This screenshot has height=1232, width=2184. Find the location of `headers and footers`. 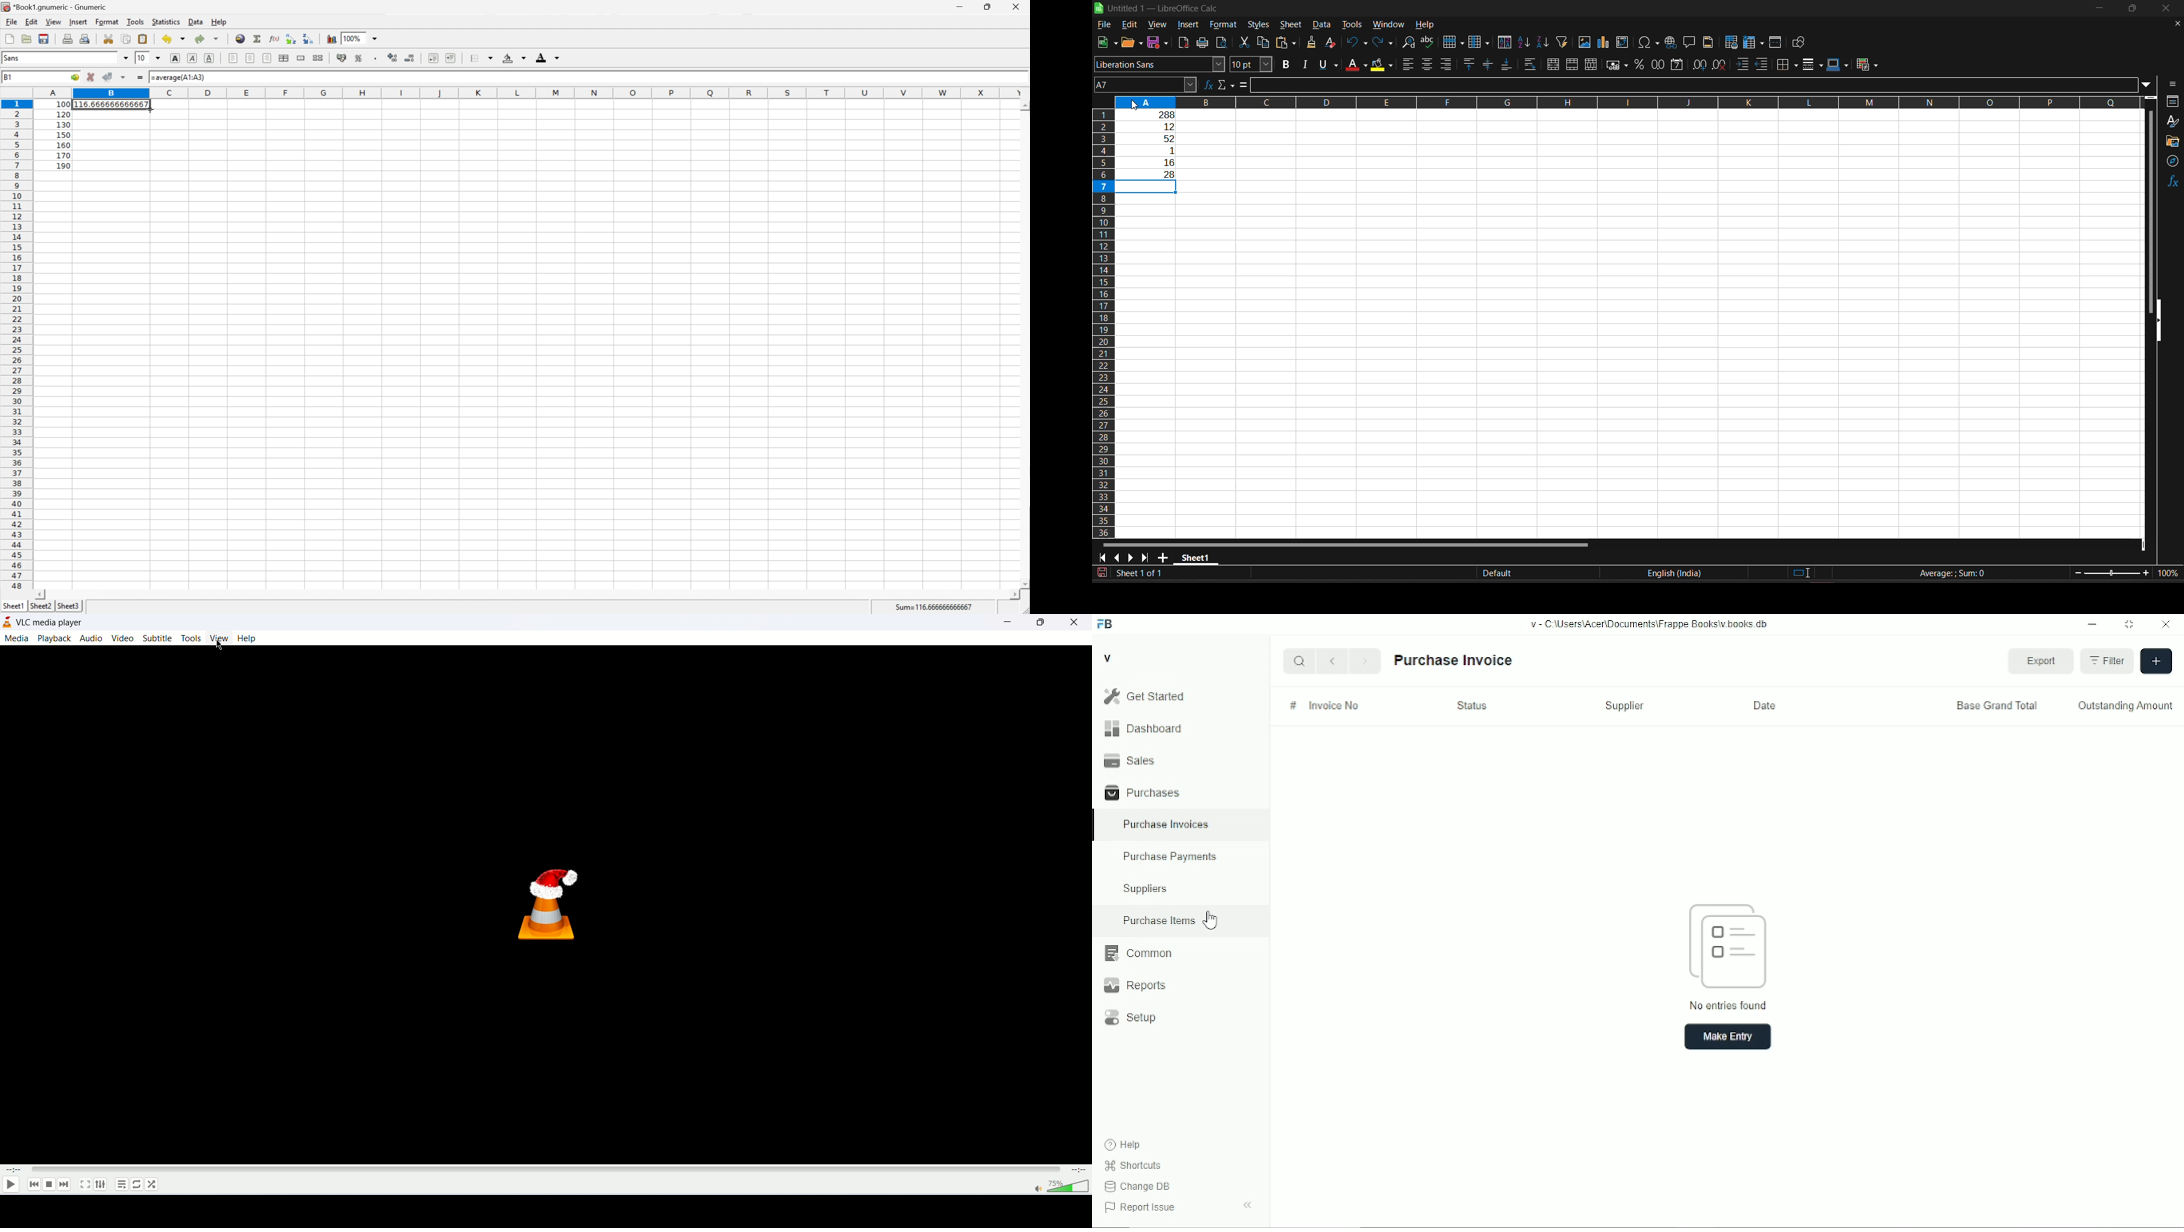

headers and footers is located at coordinates (1709, 43).